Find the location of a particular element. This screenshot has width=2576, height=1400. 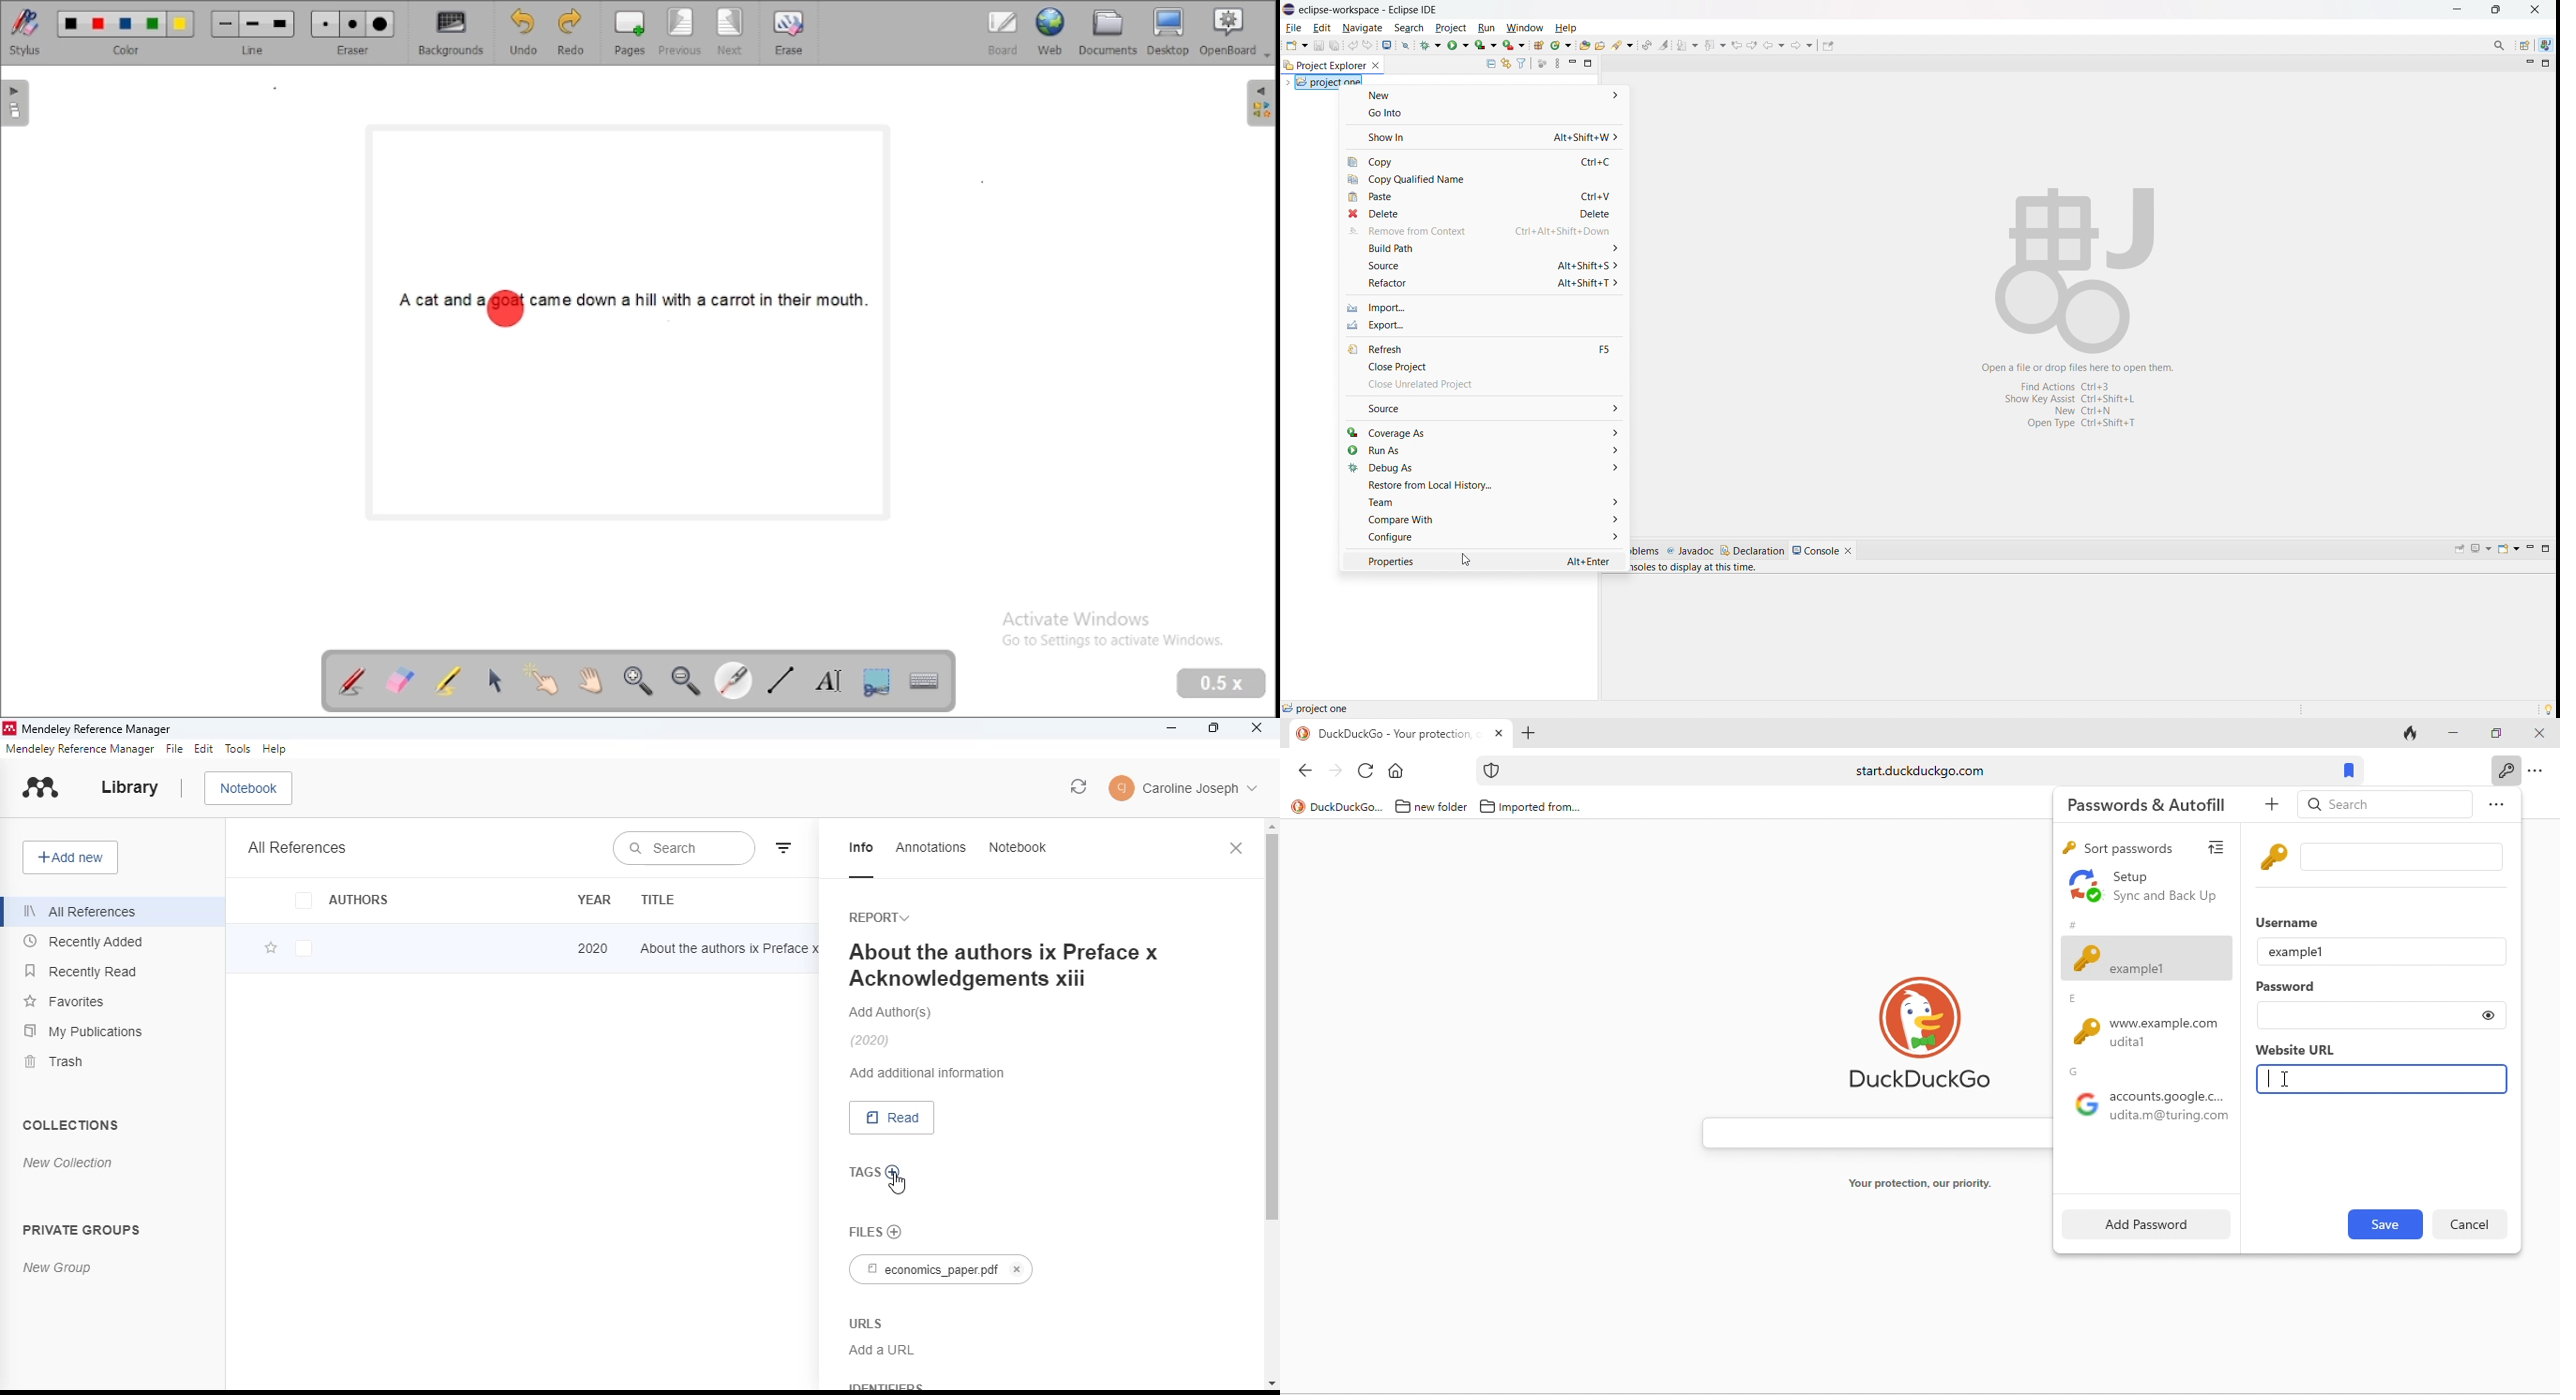

close project explorer is located at coordinates (1376, 66).